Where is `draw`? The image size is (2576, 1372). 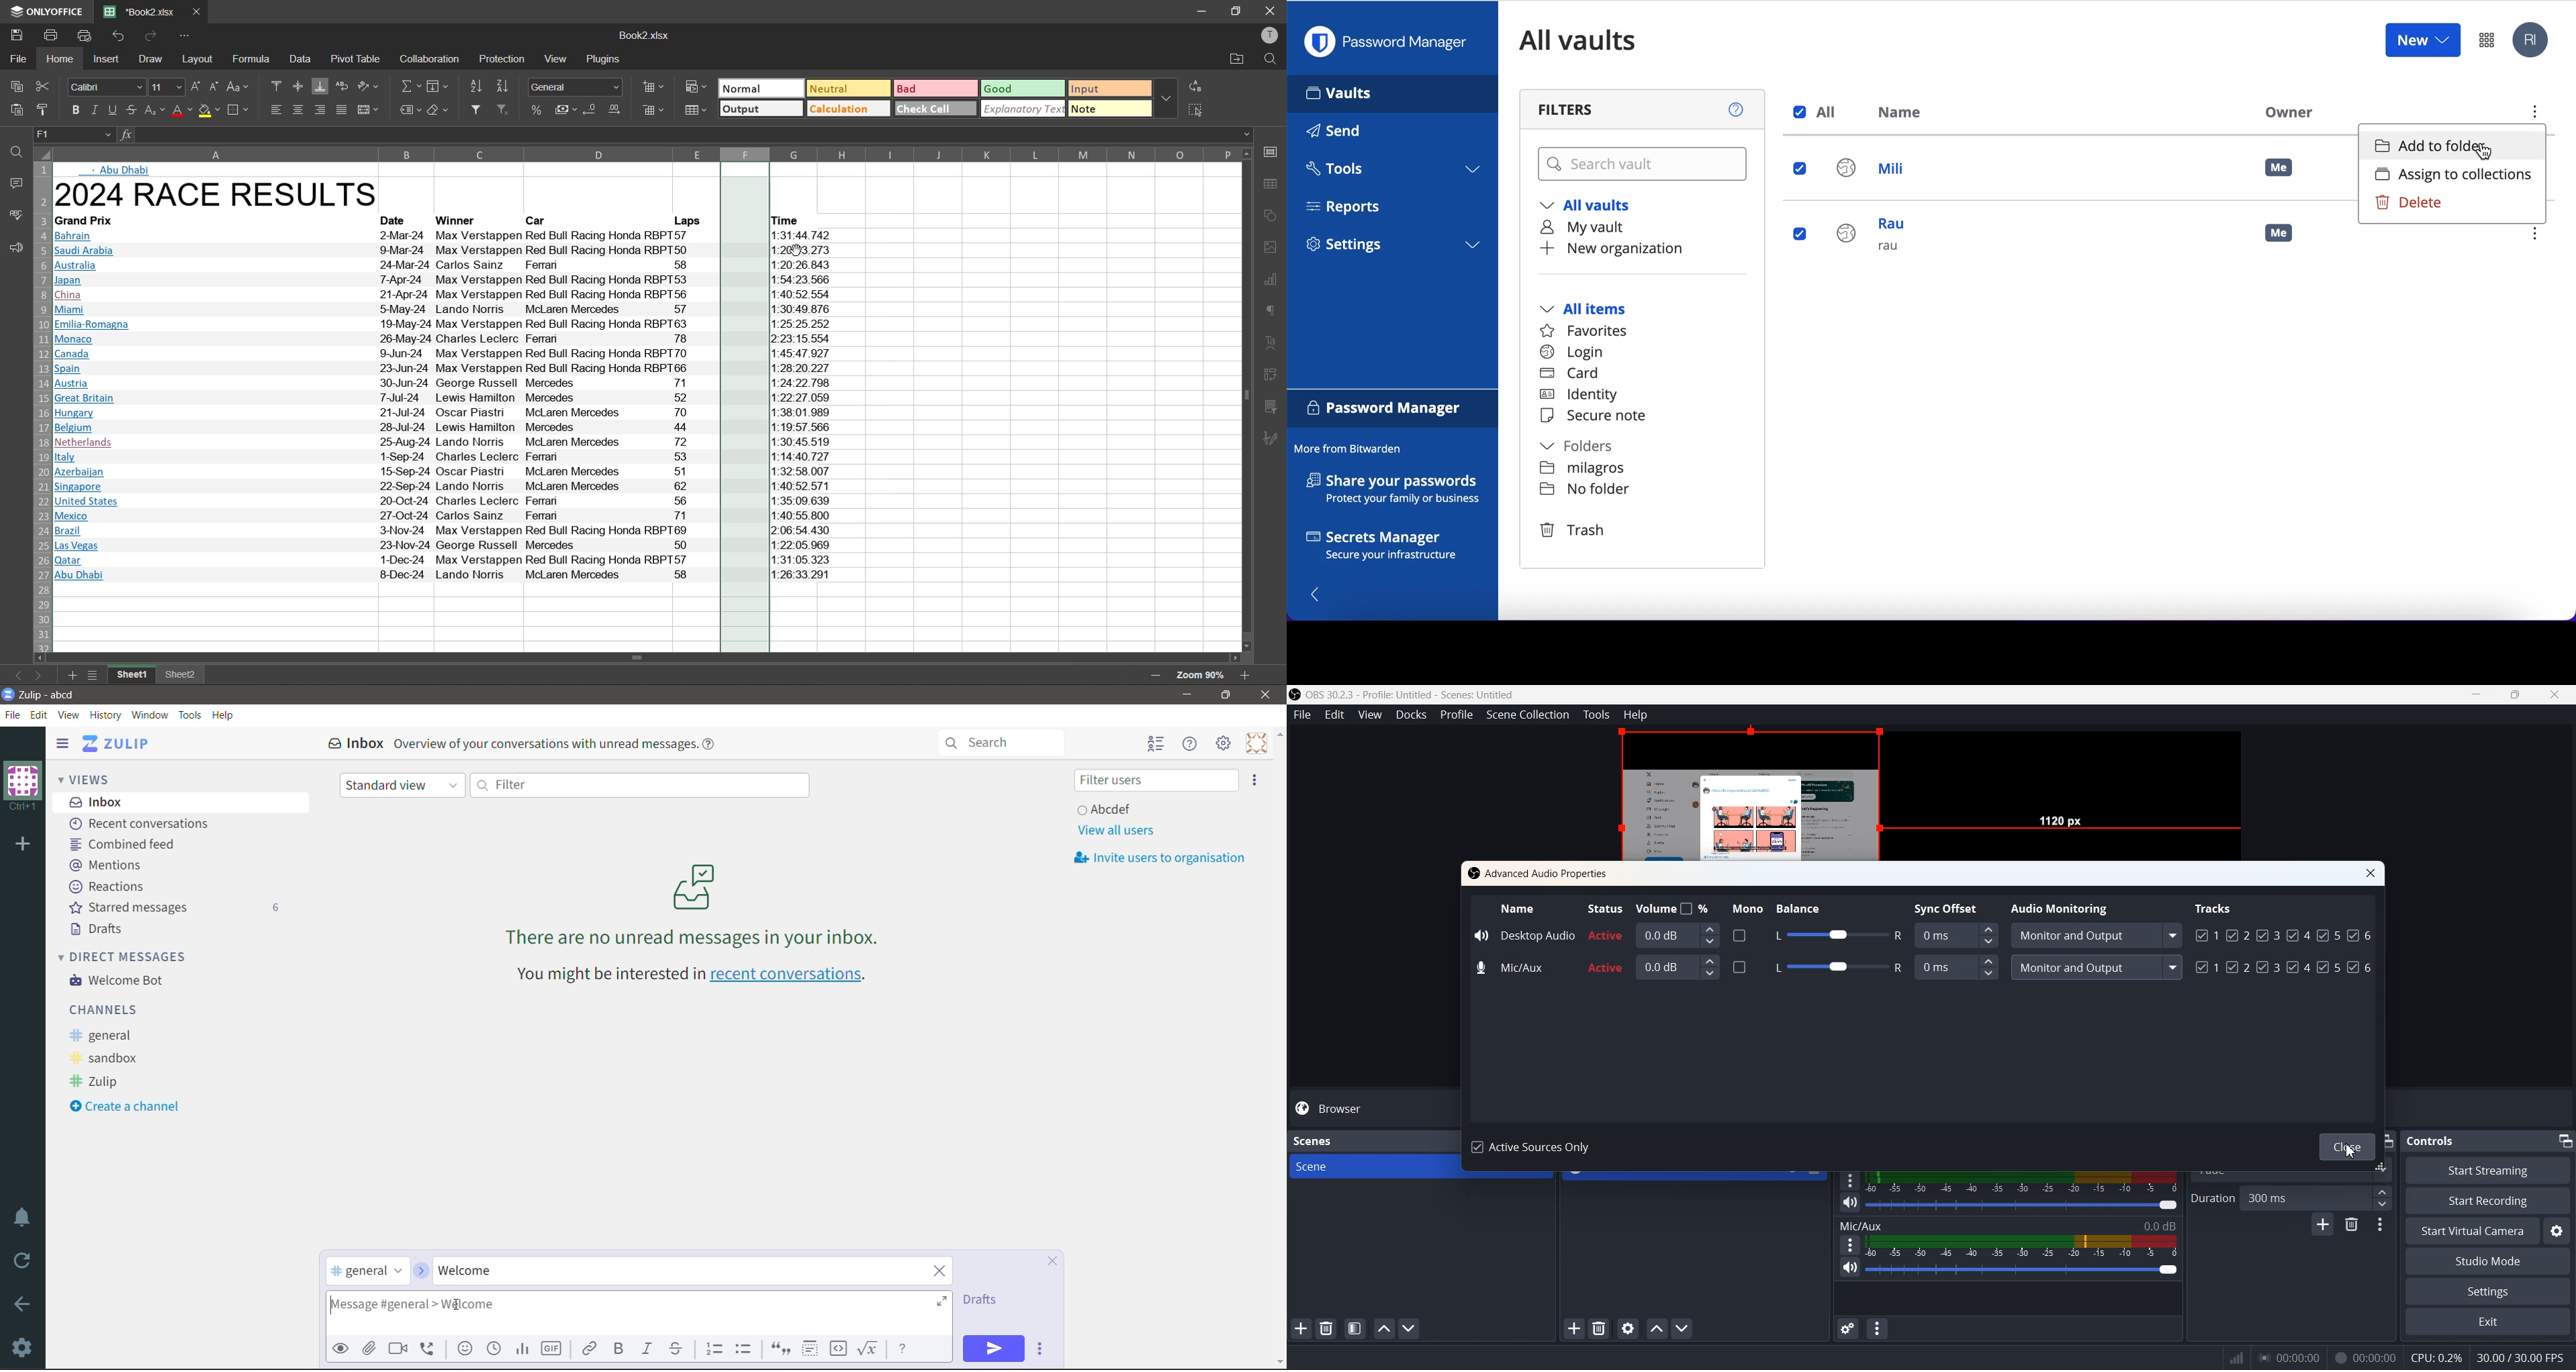
draw is located at coordinates (149, 59).